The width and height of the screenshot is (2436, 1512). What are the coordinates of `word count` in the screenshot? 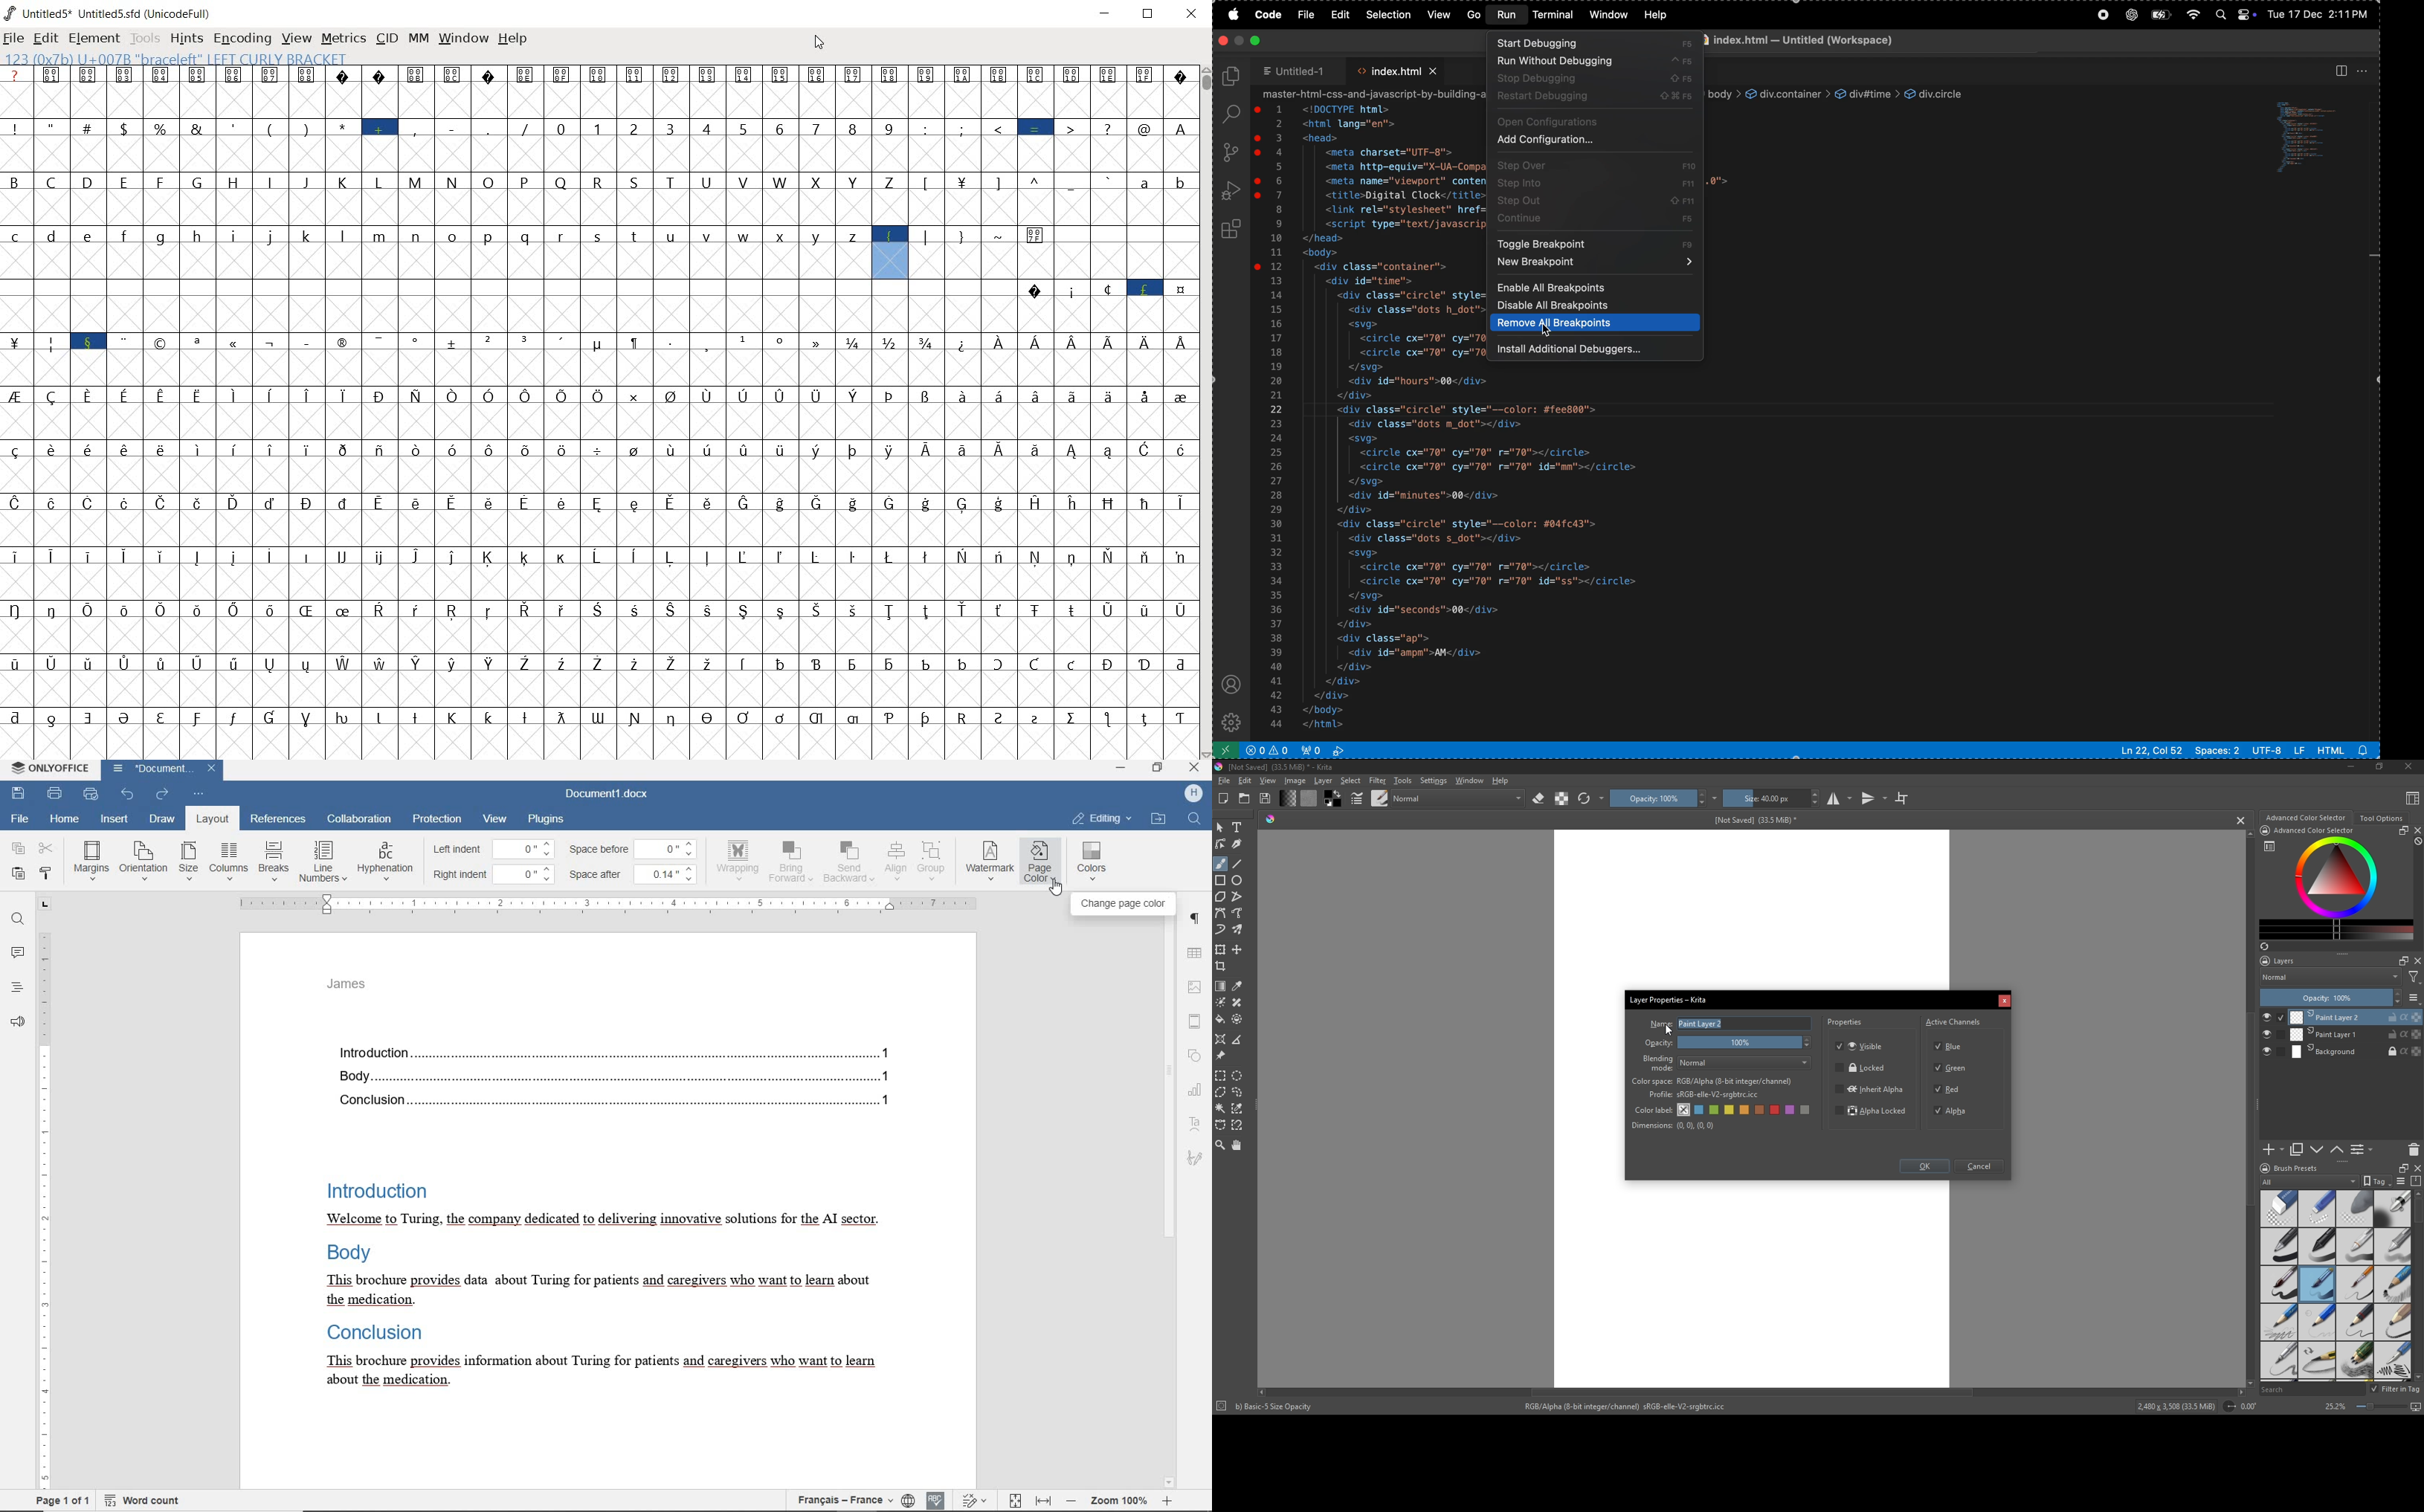 It's located at (144, 1500).